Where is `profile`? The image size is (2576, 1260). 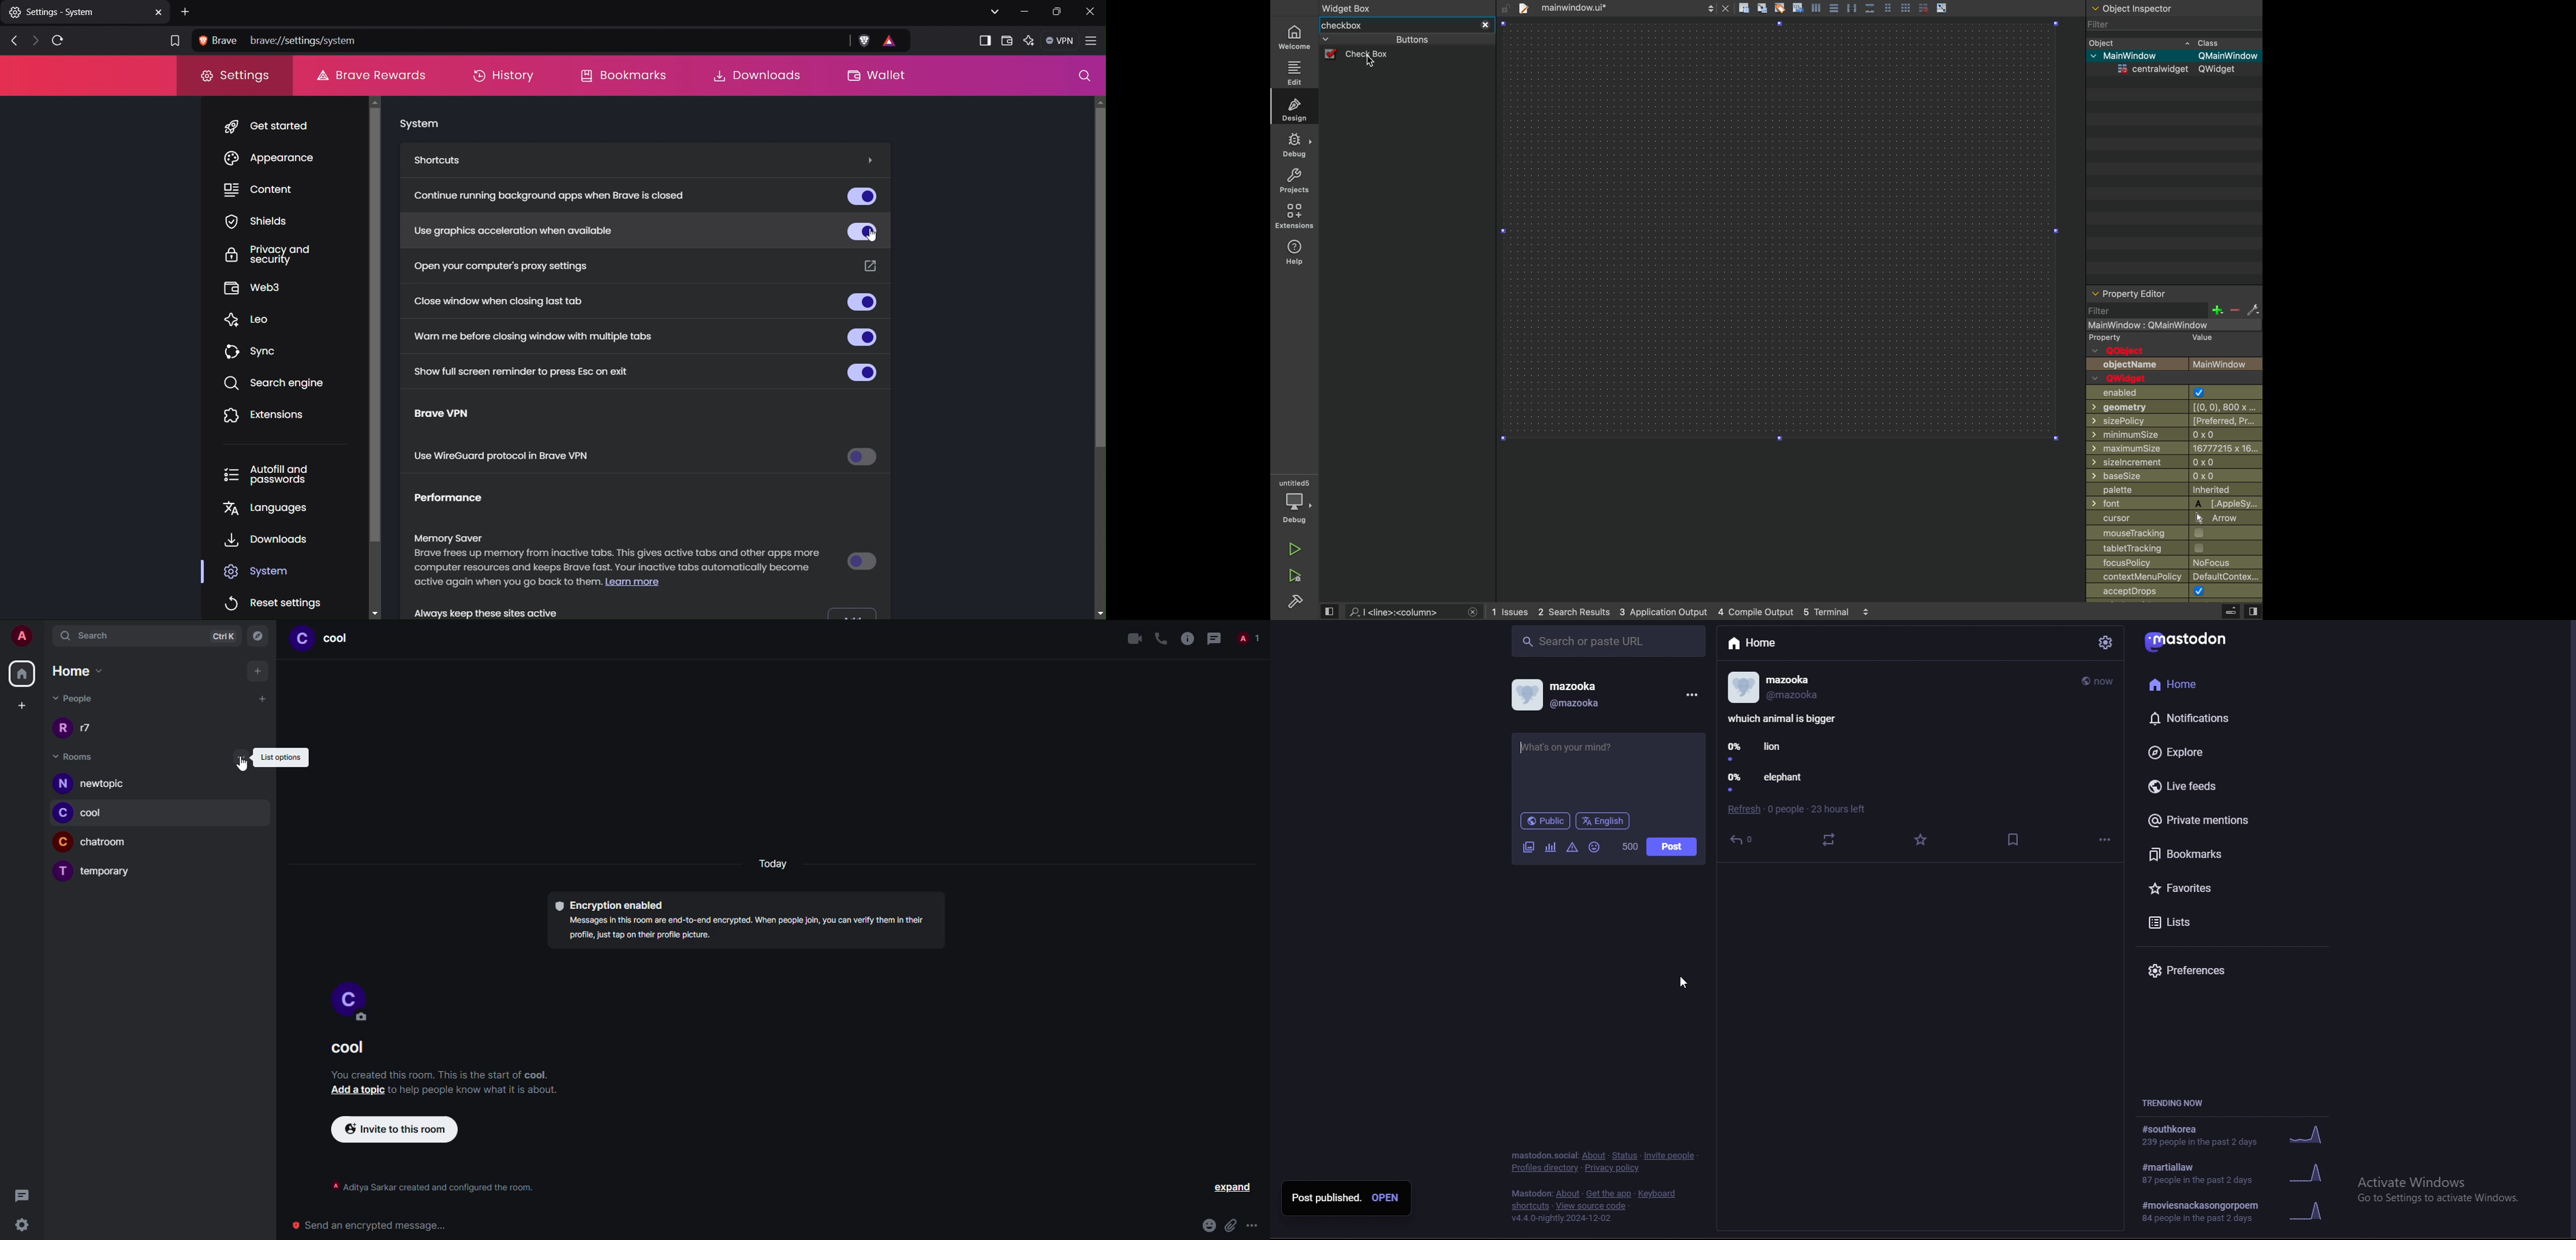 profile is located at coordinates (1745, 687).